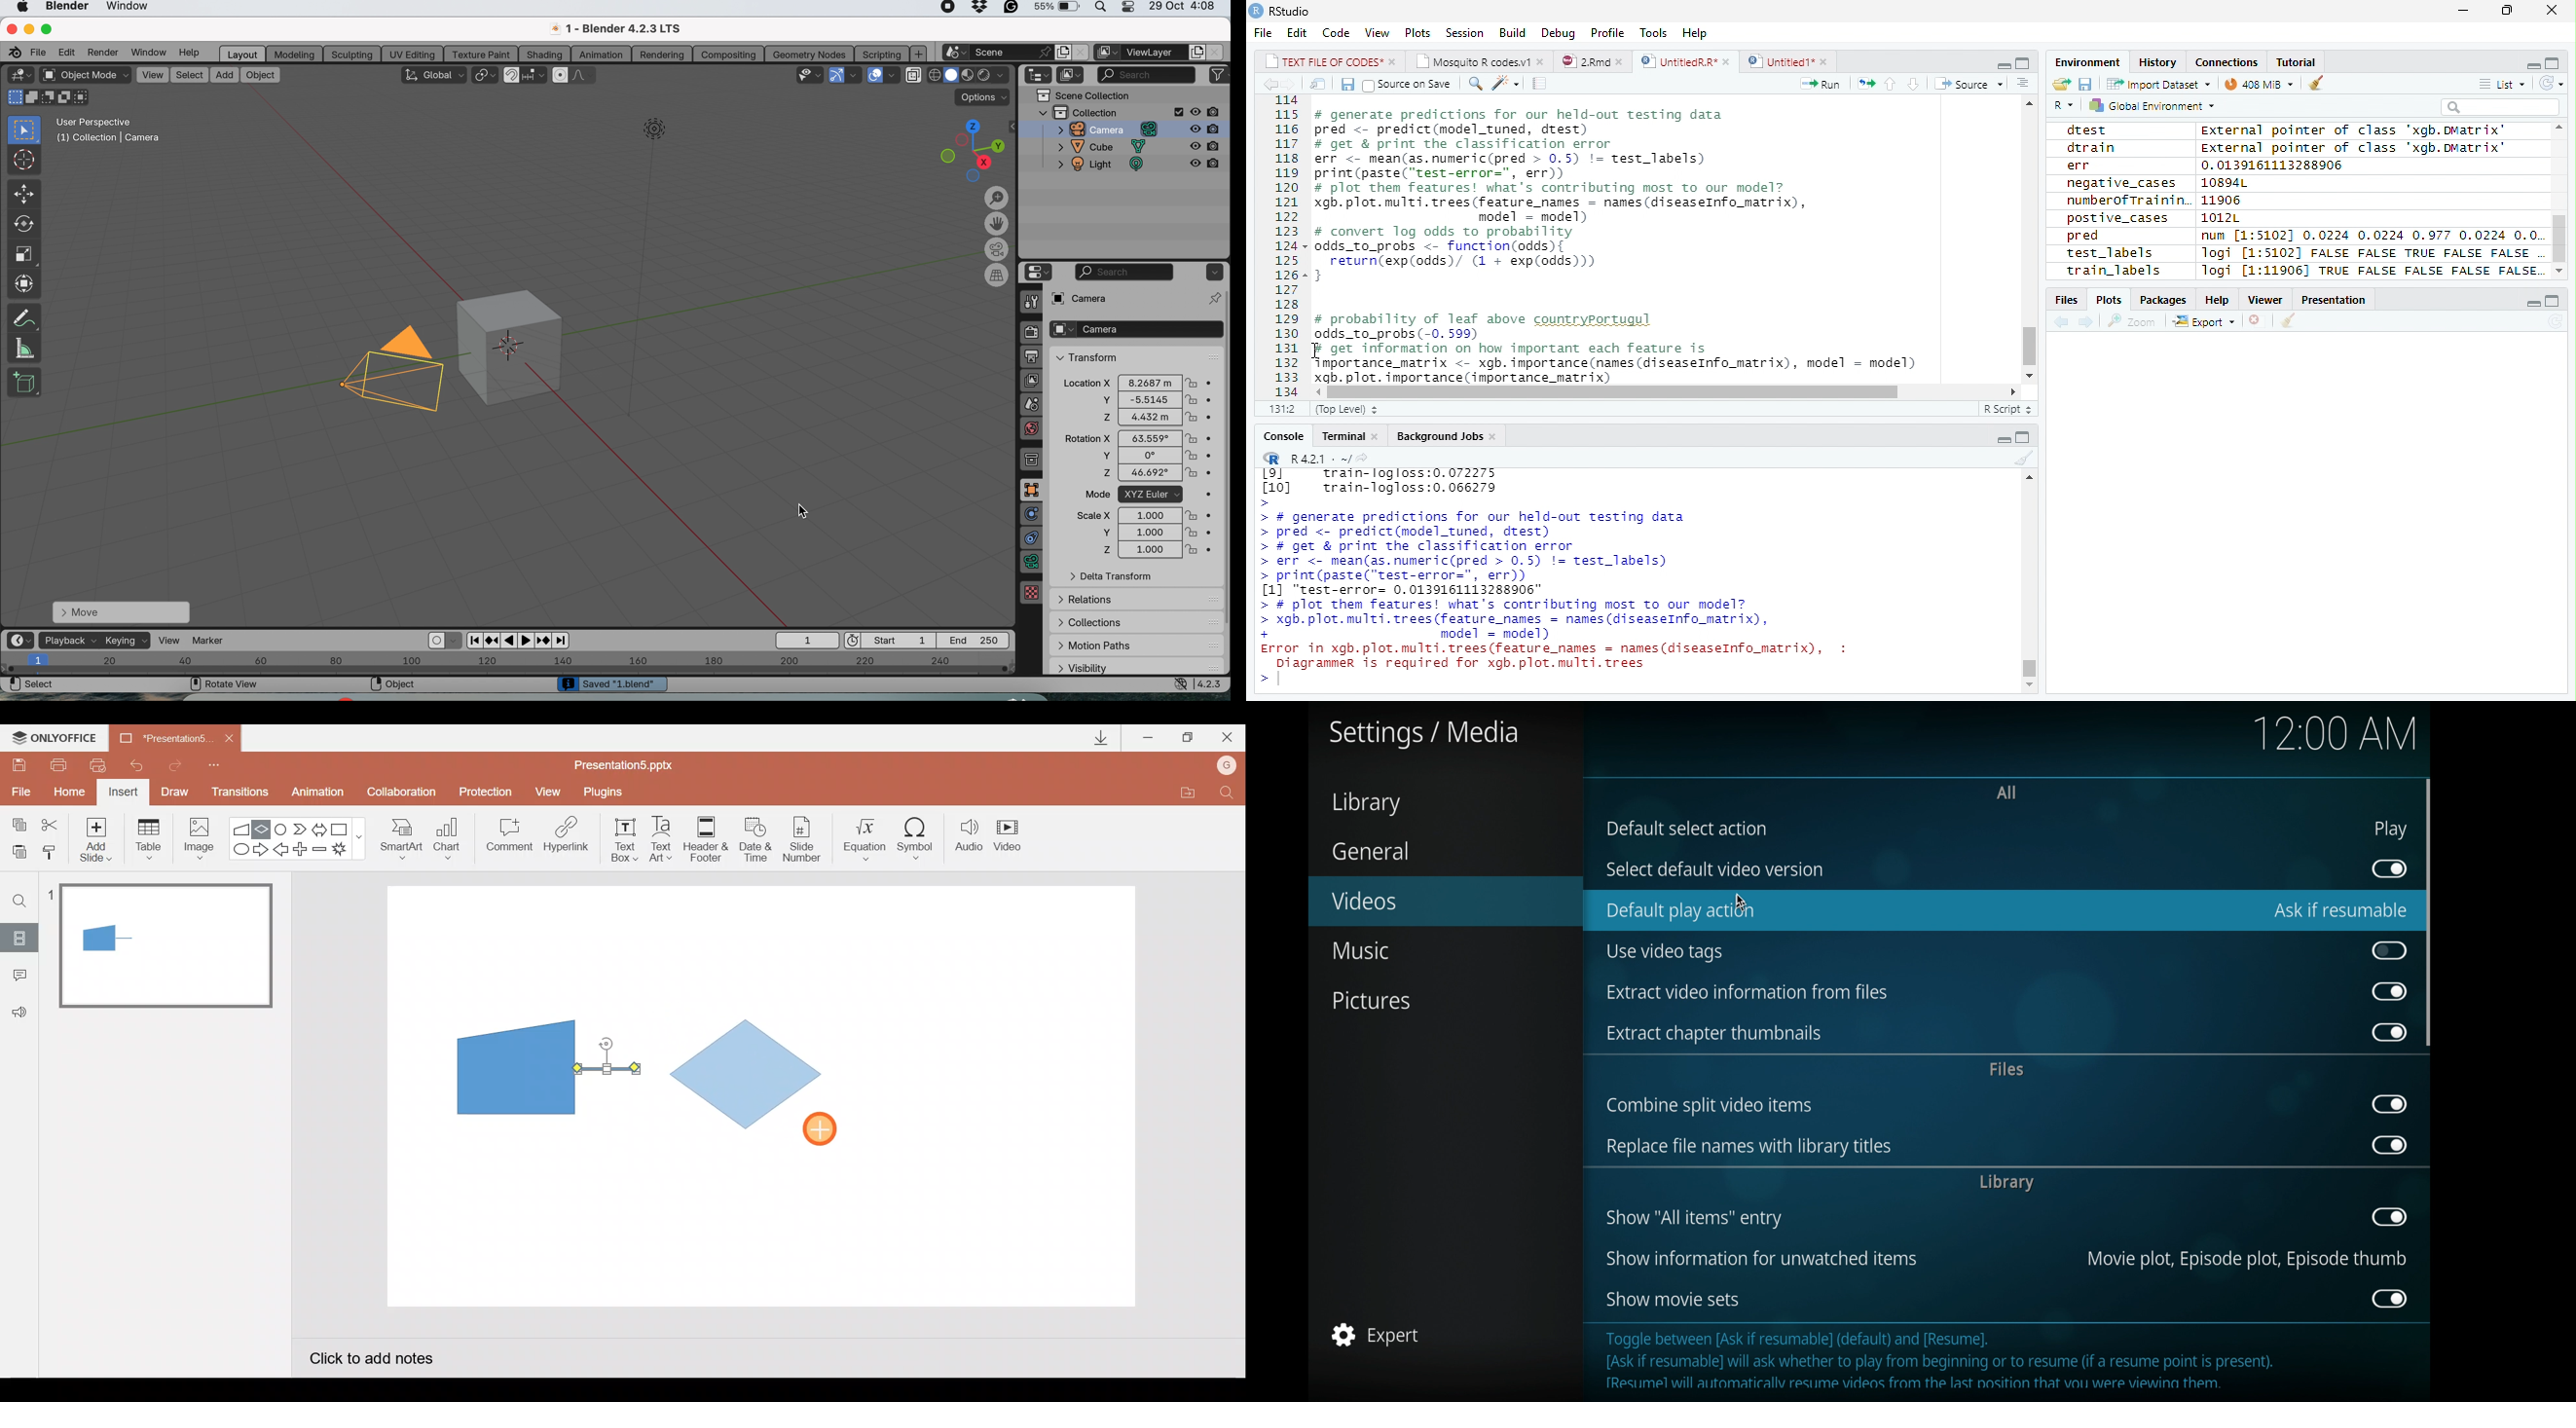 This screenshot has width=2576, height=1428. I want to click on scale x 1.000, so click(1143, 515).